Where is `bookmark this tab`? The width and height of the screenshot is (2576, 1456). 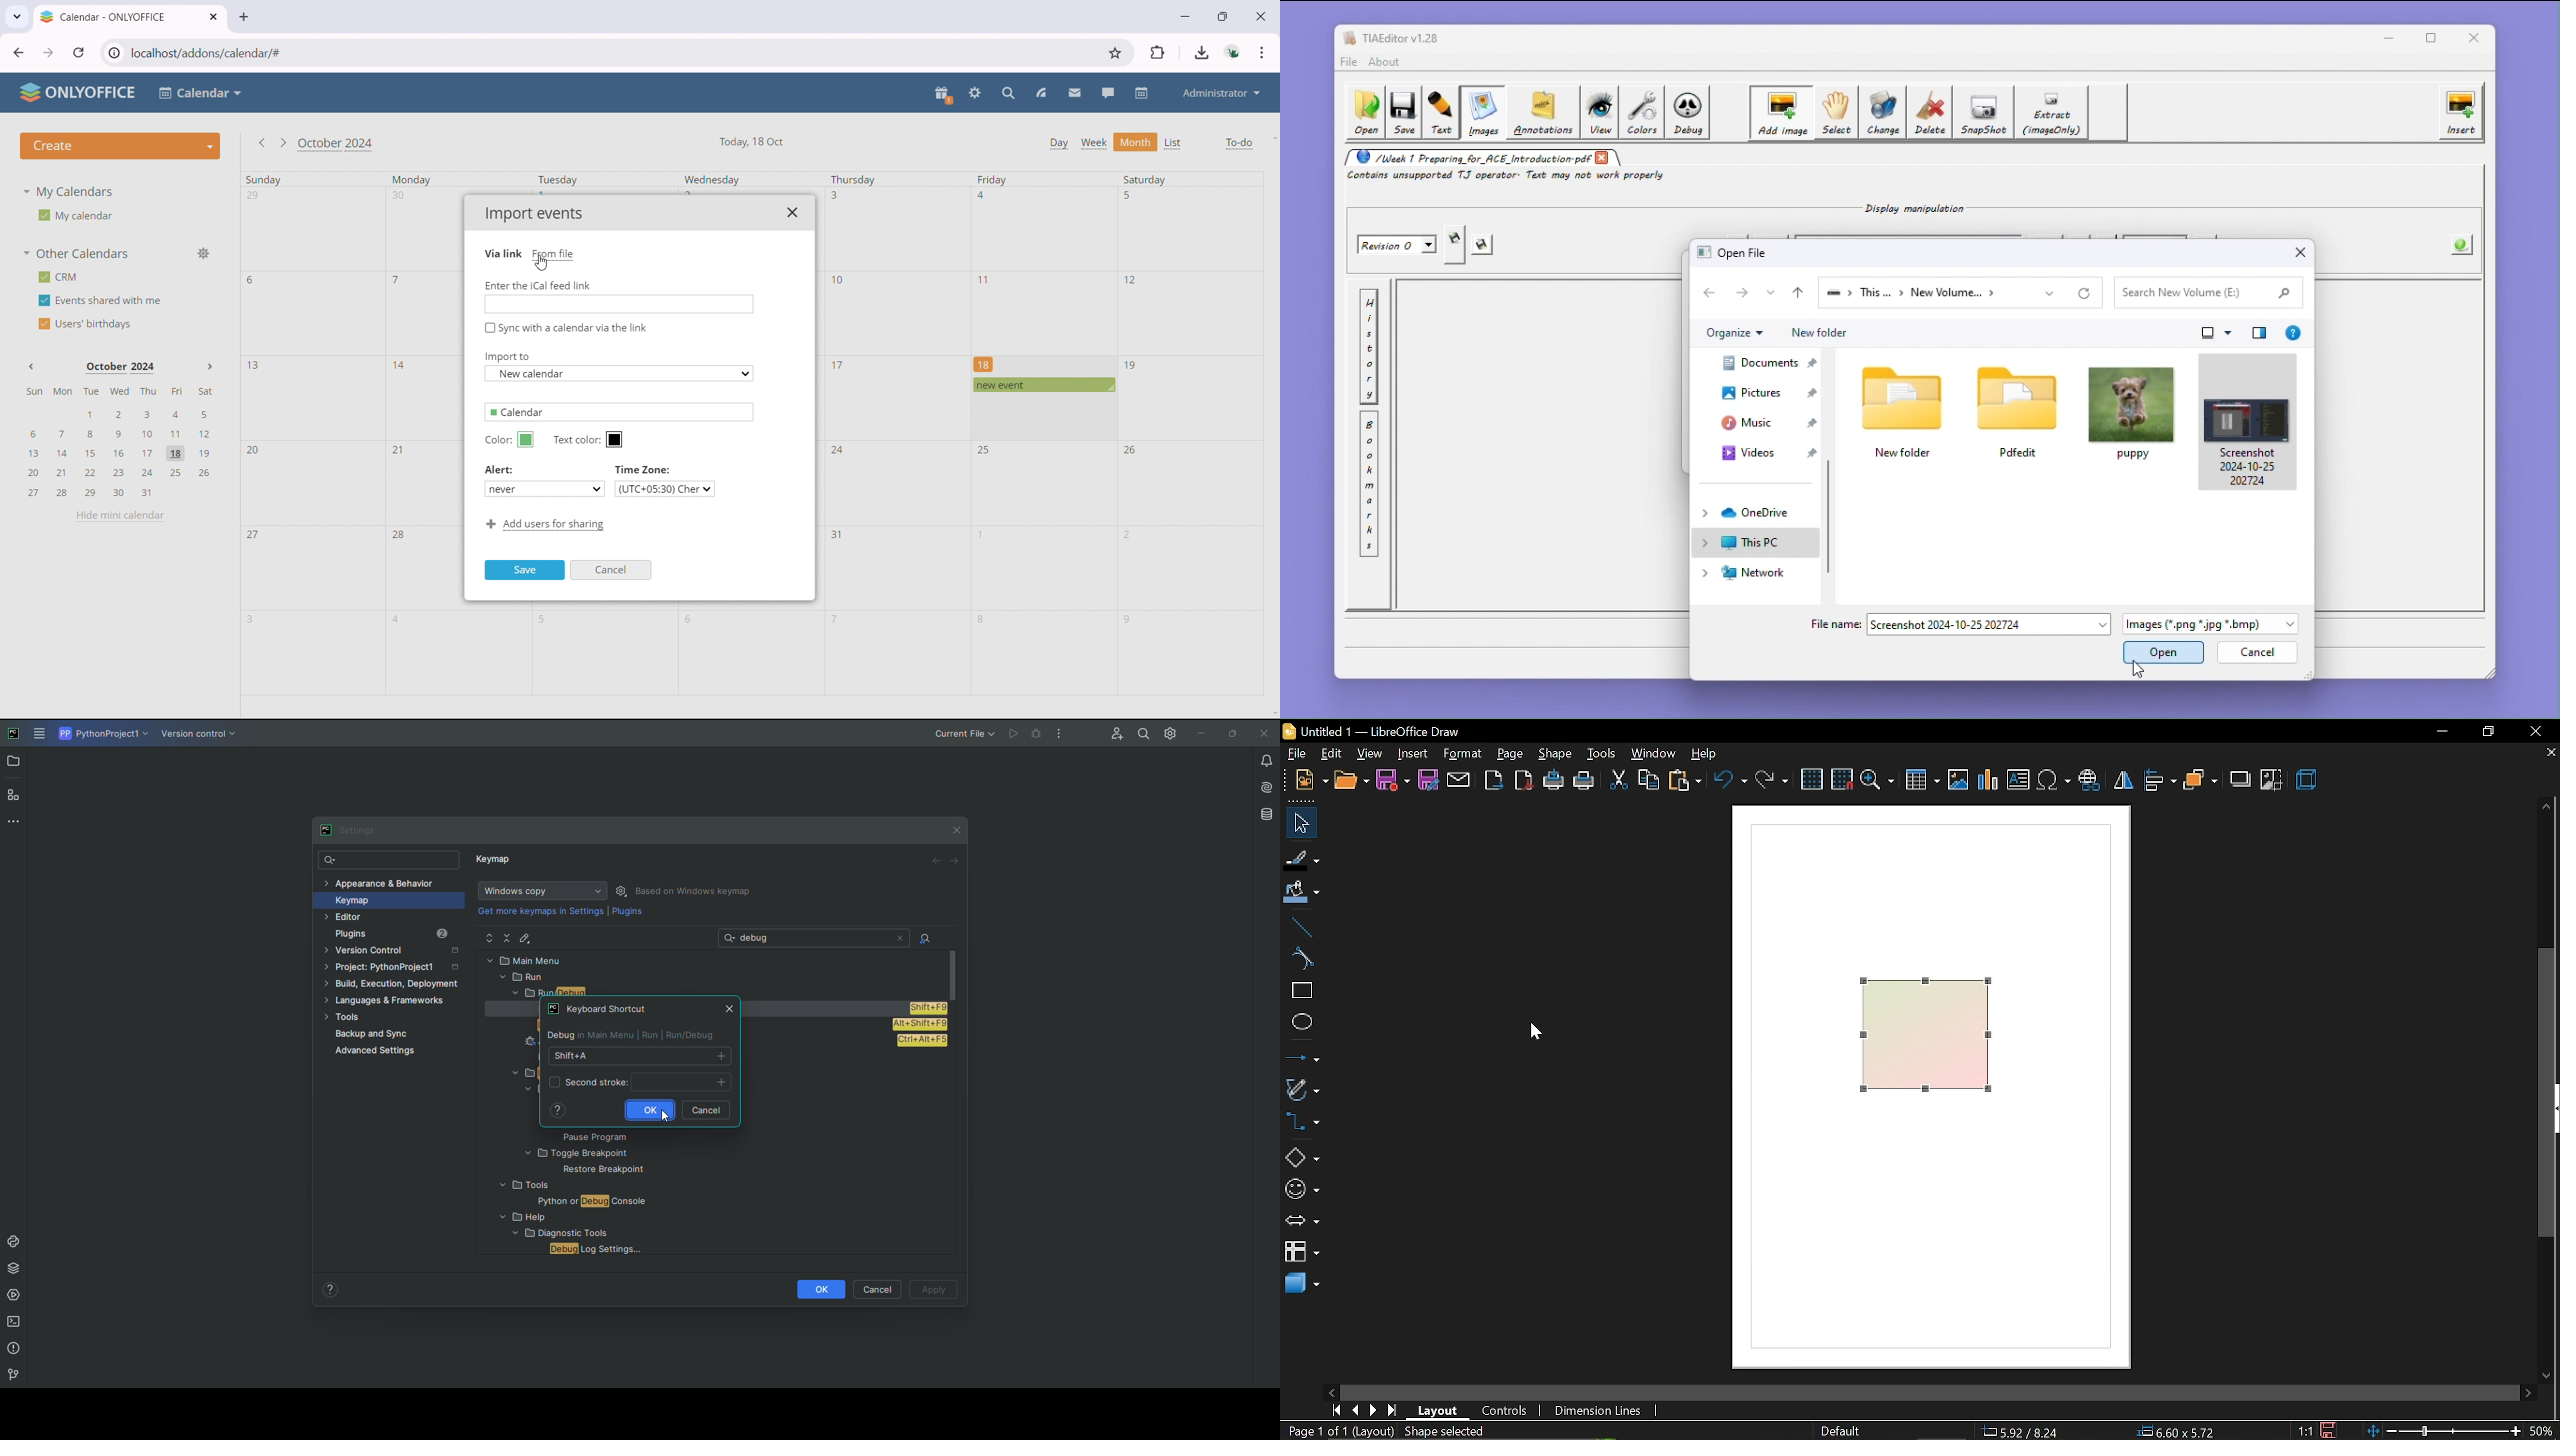 bookmark this tab is located at coordinates (1115, 53).